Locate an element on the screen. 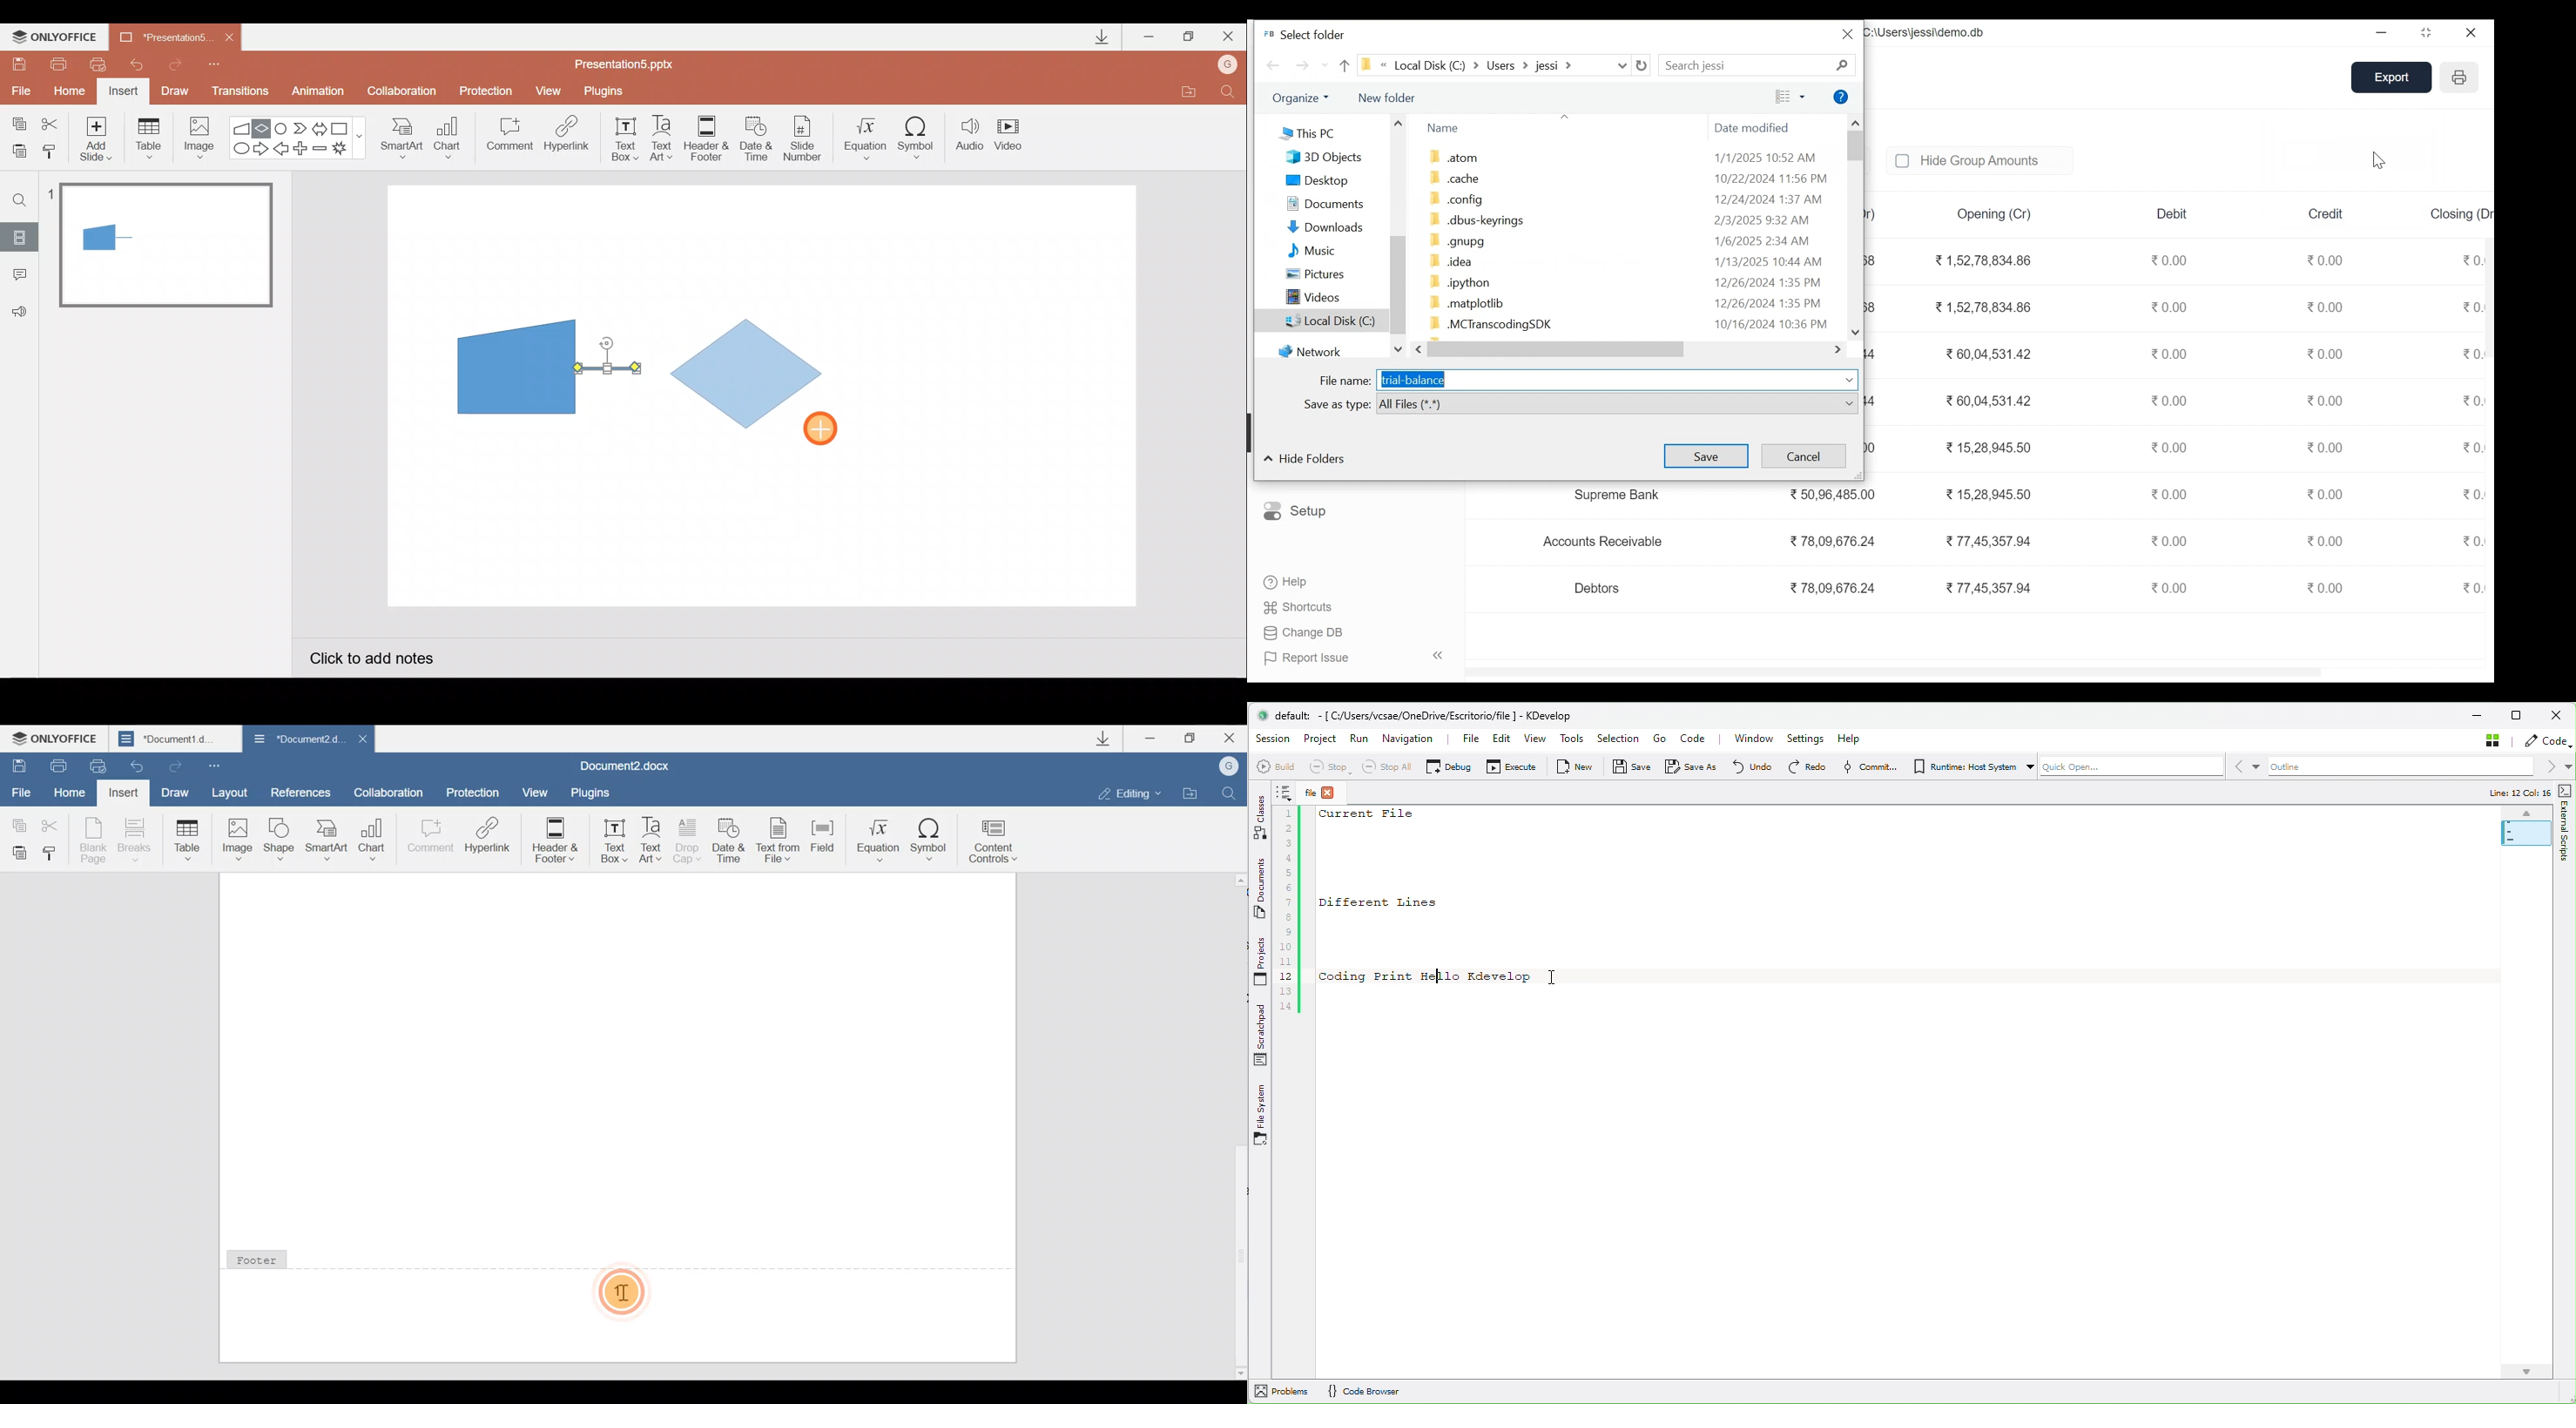 Image resolution: width=2576 pixels, height=1428 pixels. 0.00 is located at coordinates (2167, 354).